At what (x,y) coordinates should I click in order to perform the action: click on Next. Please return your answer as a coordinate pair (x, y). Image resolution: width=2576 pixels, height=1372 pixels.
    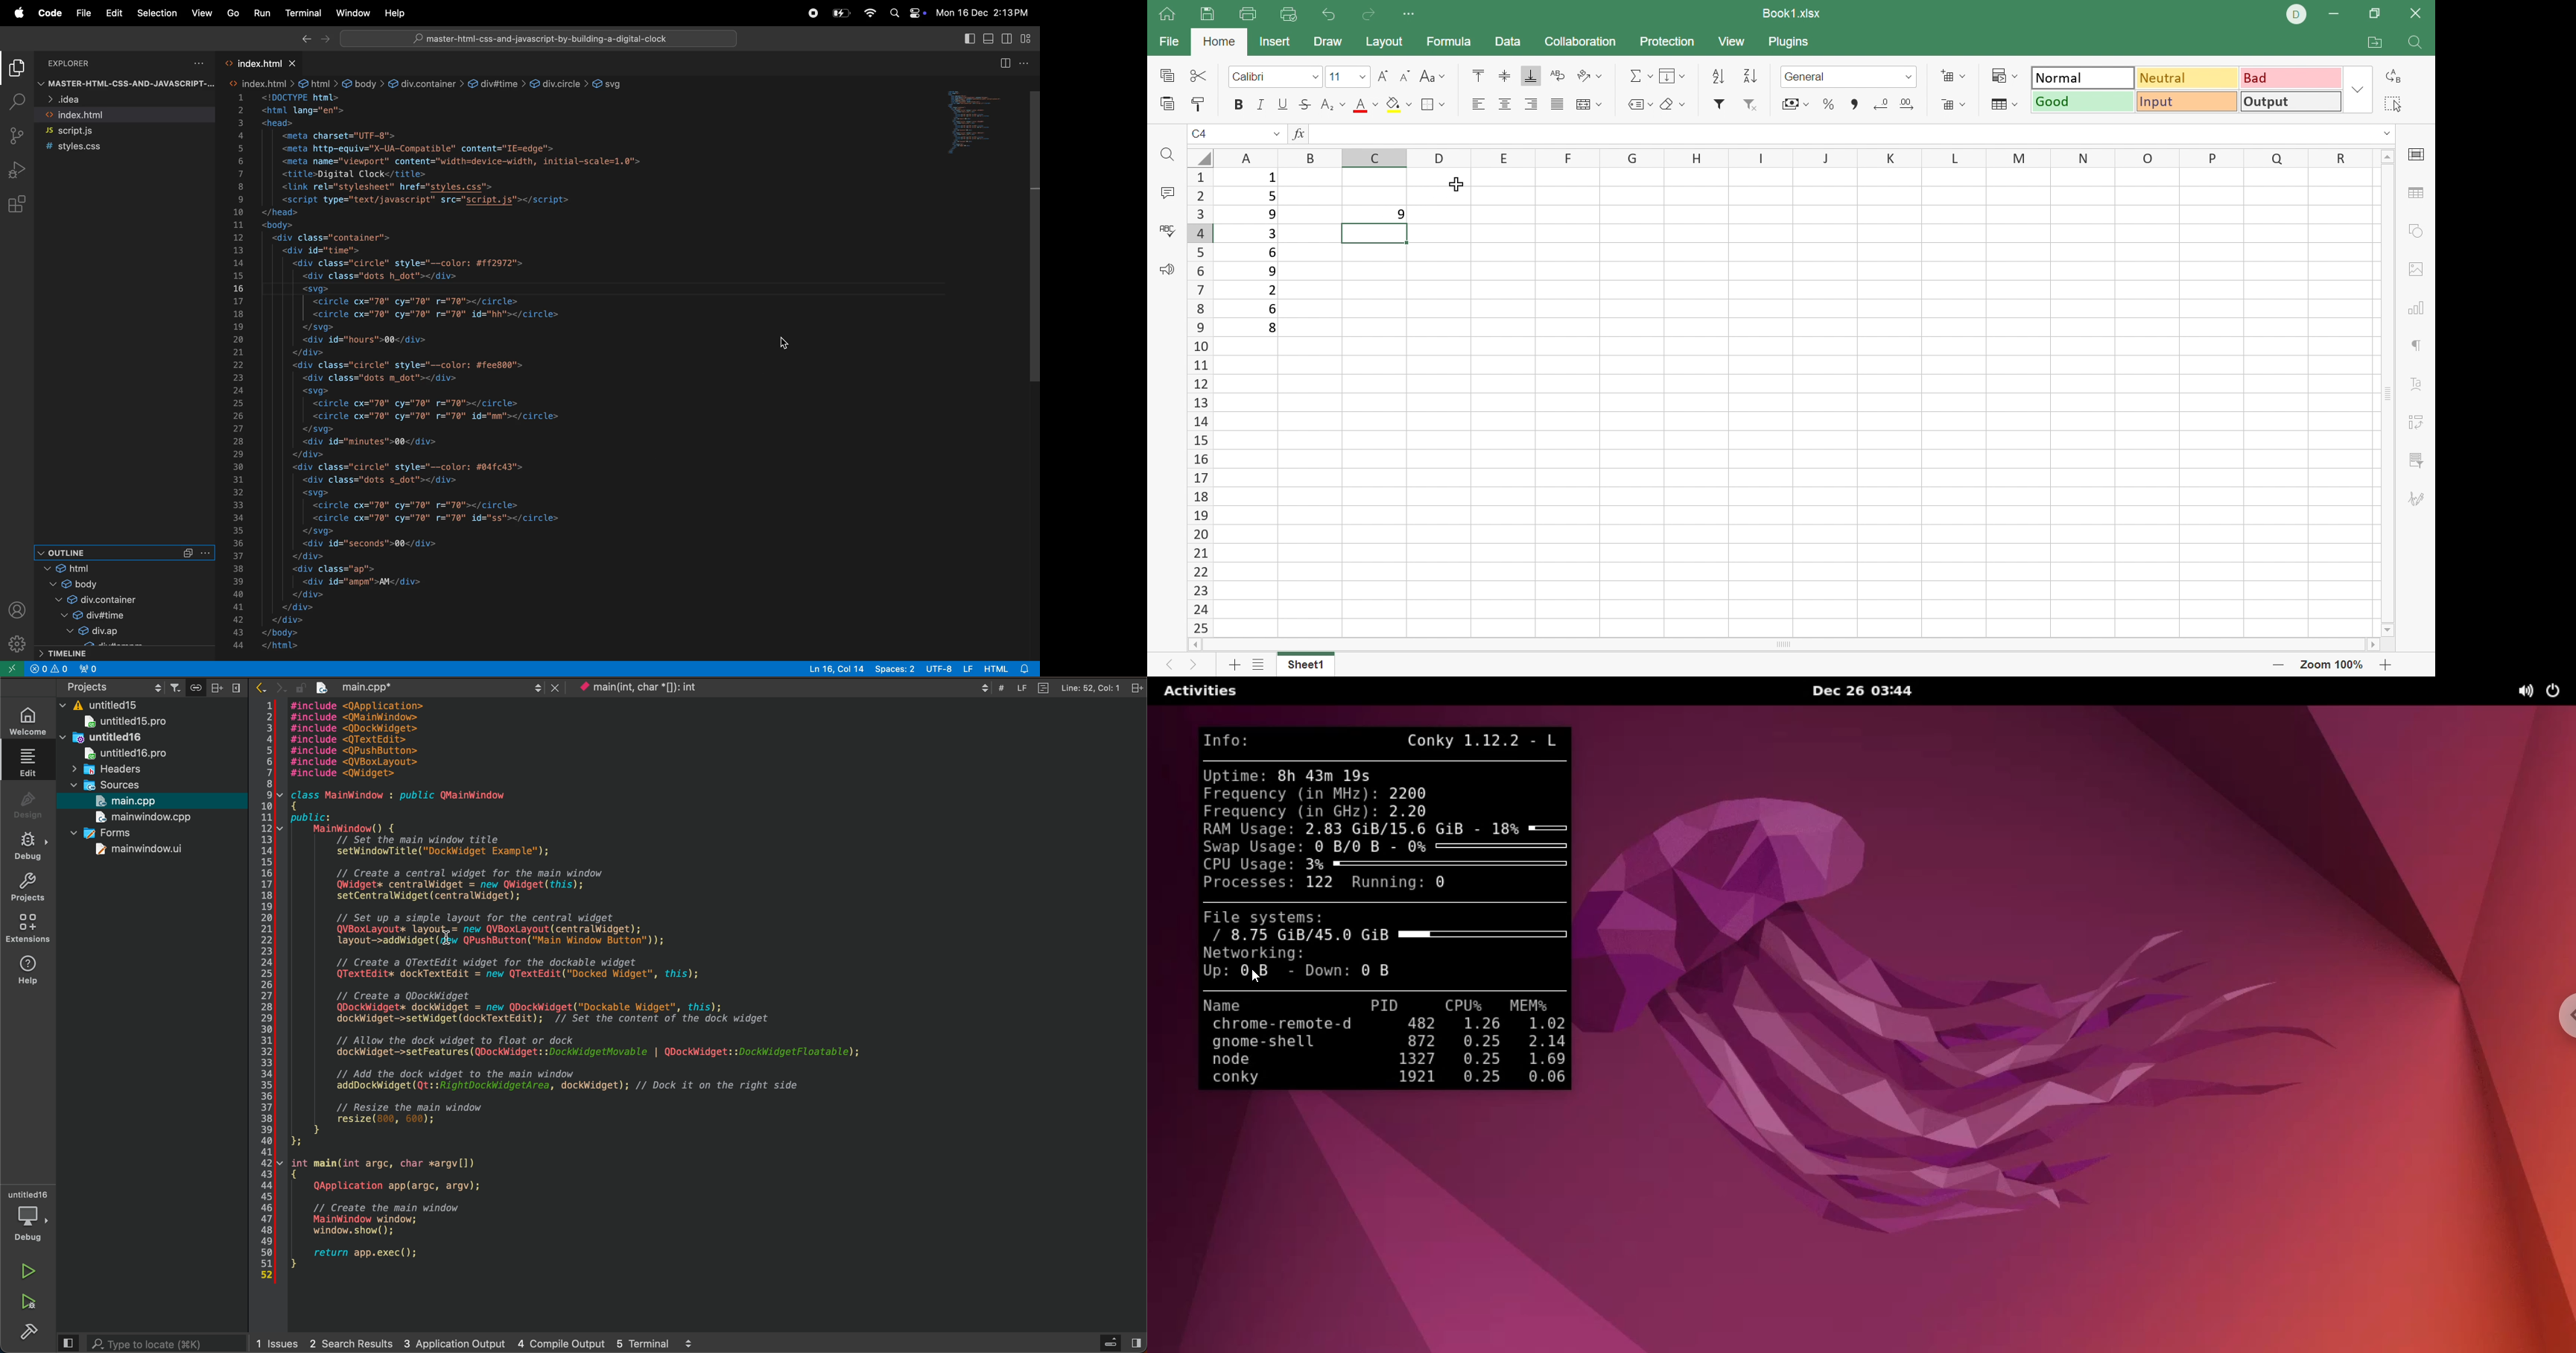
    Looking at the image, I should click on (1190, 668).